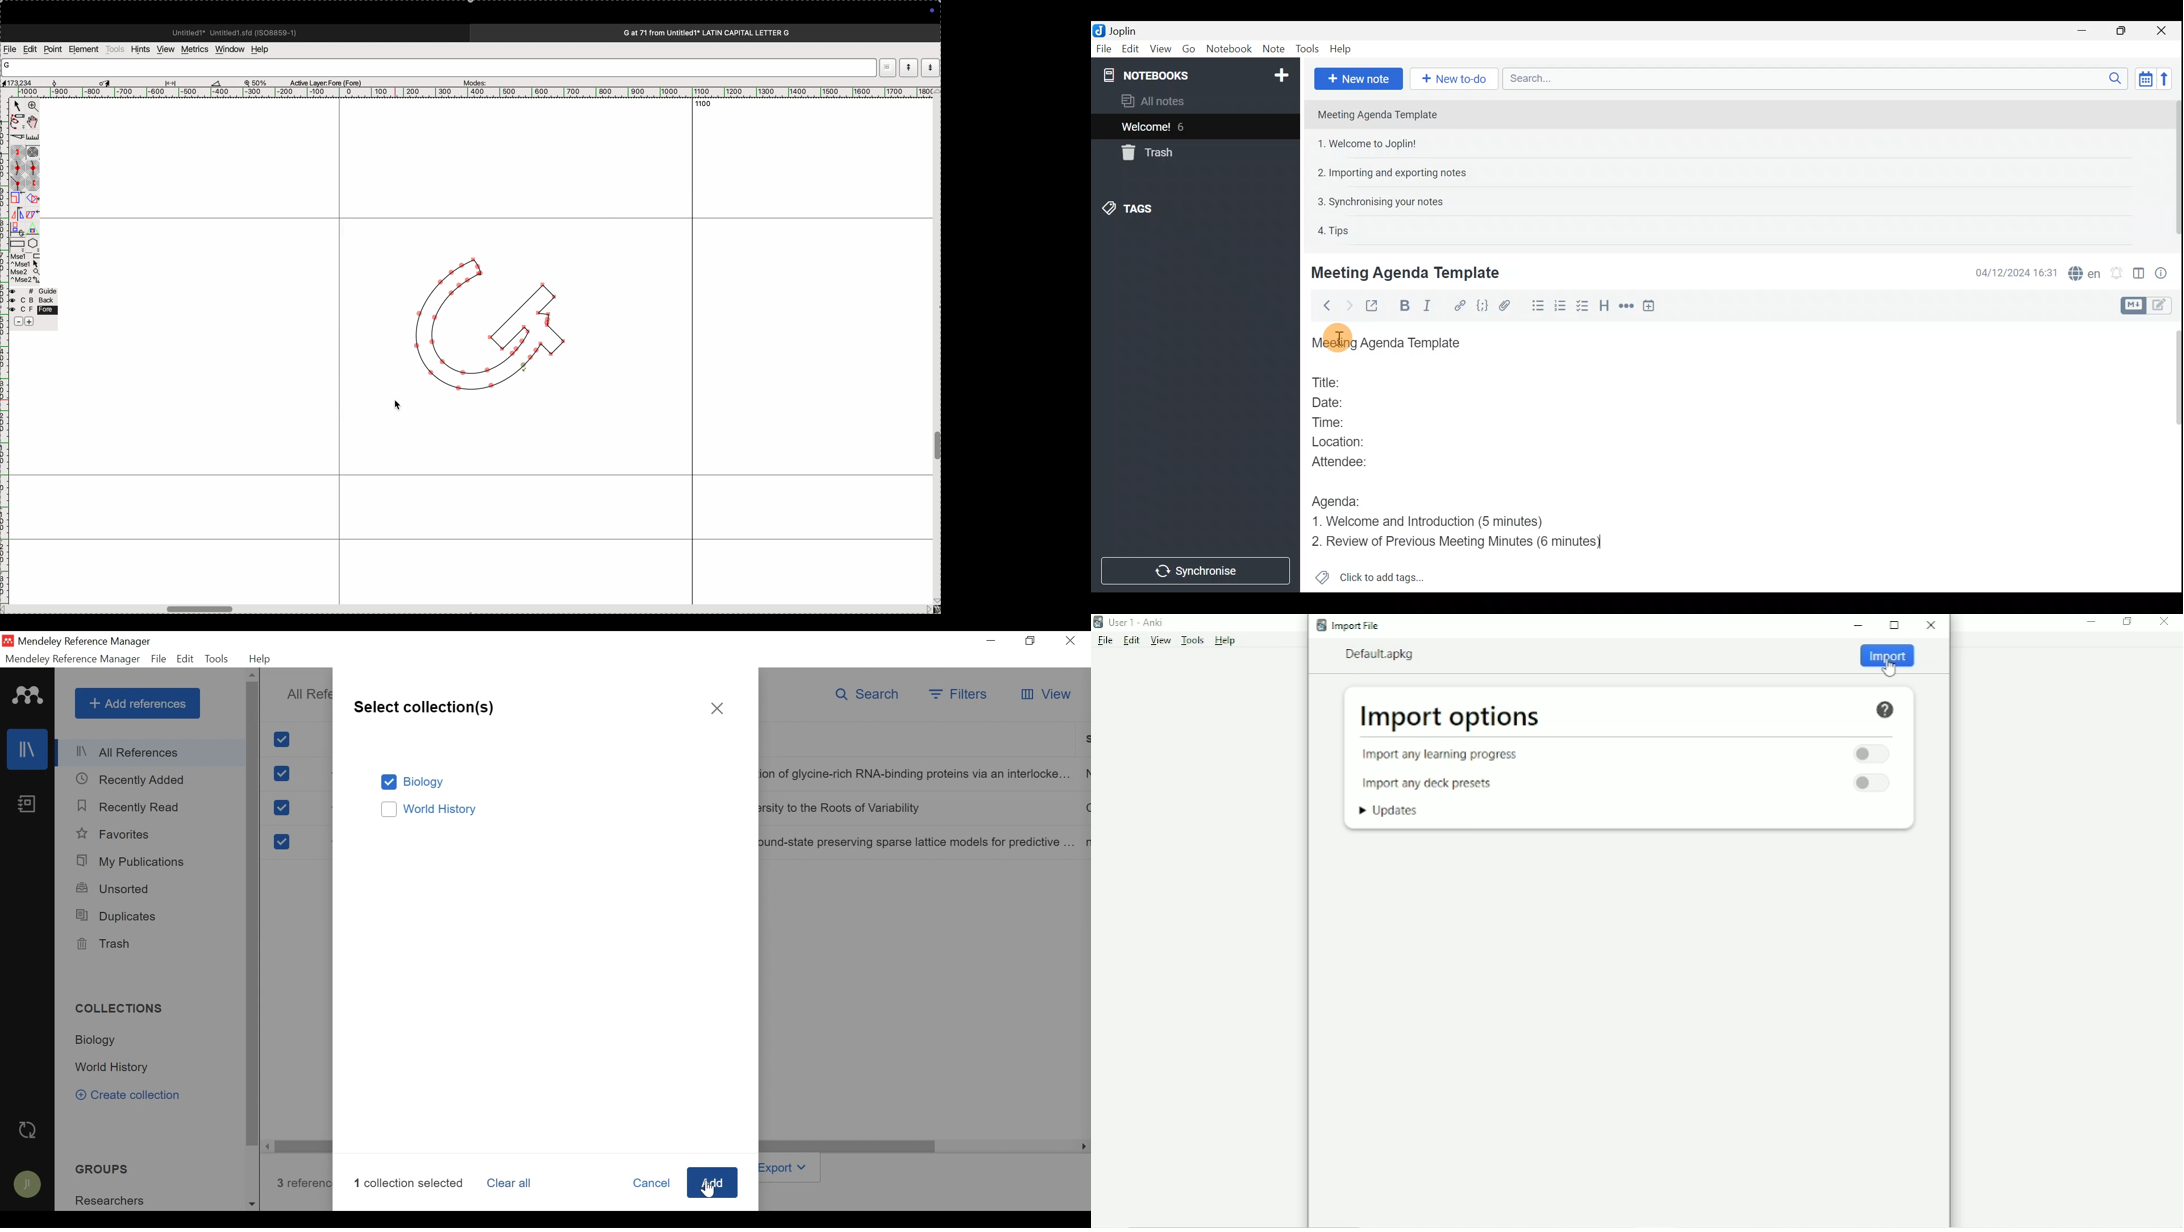 The image size is (2184, 1232). What do you see at coordinates (440, 68) in the screenshot?
I see `word list input` at bounding box center [440, 68].